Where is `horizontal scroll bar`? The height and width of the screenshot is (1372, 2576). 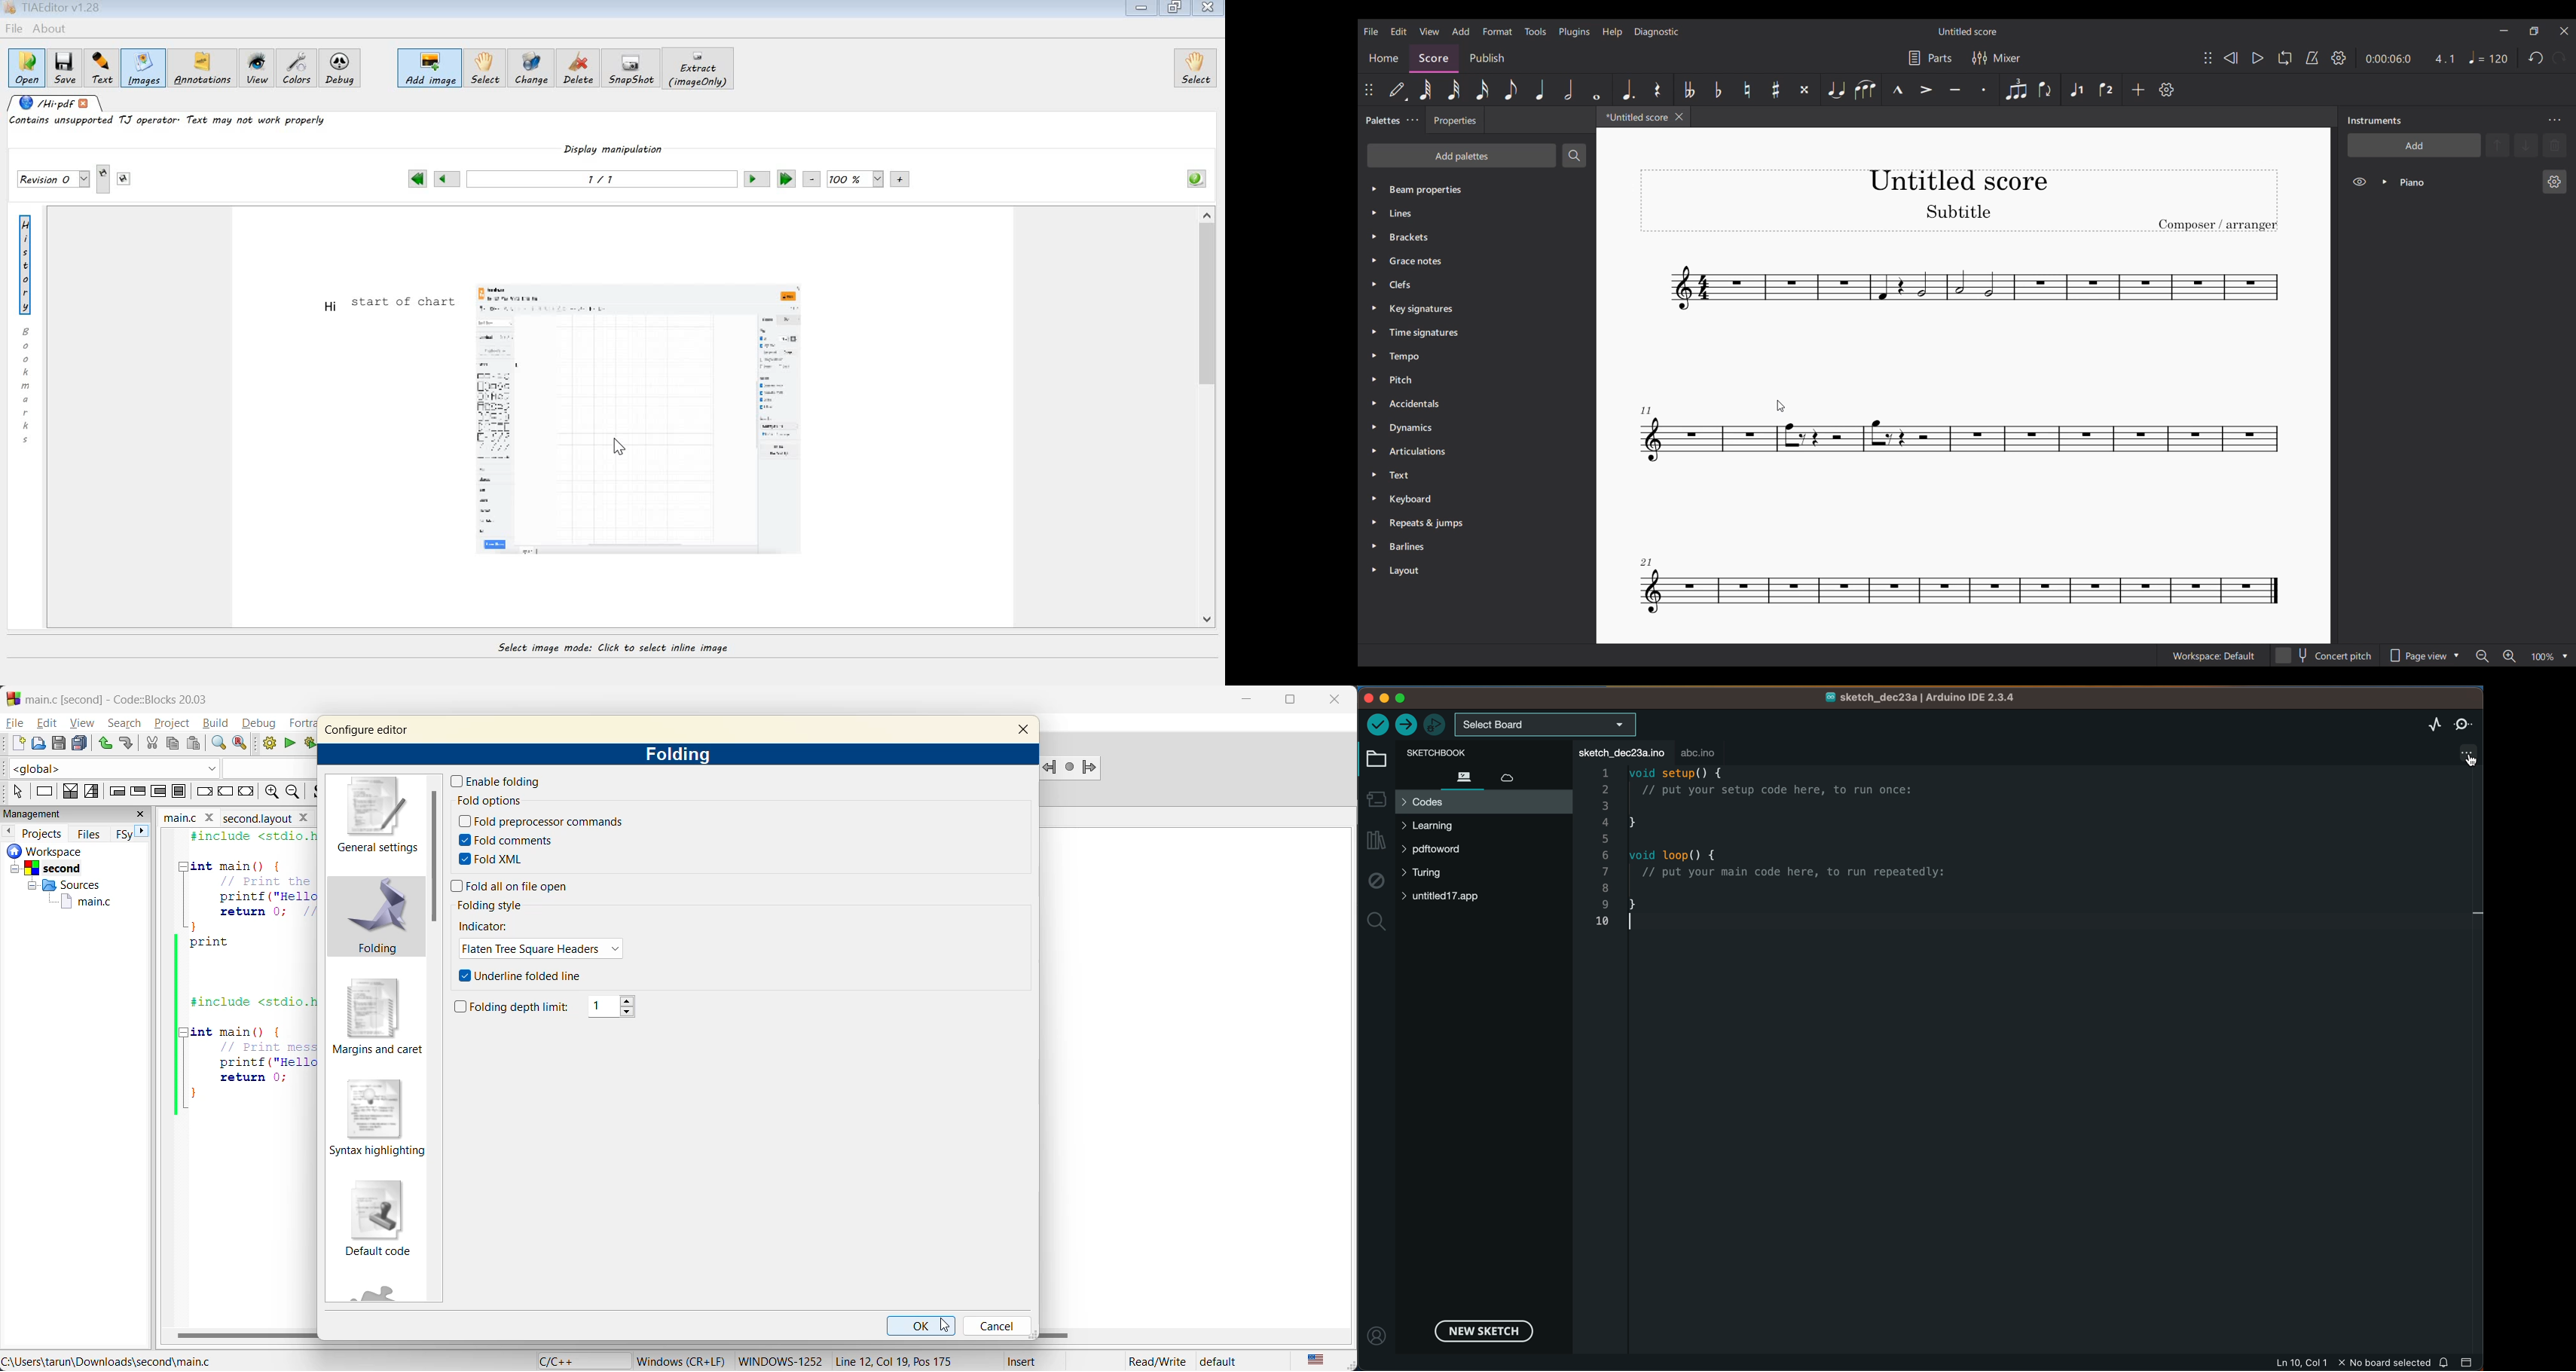
horizontal scroll bar is located at coordinates (247, 1336).